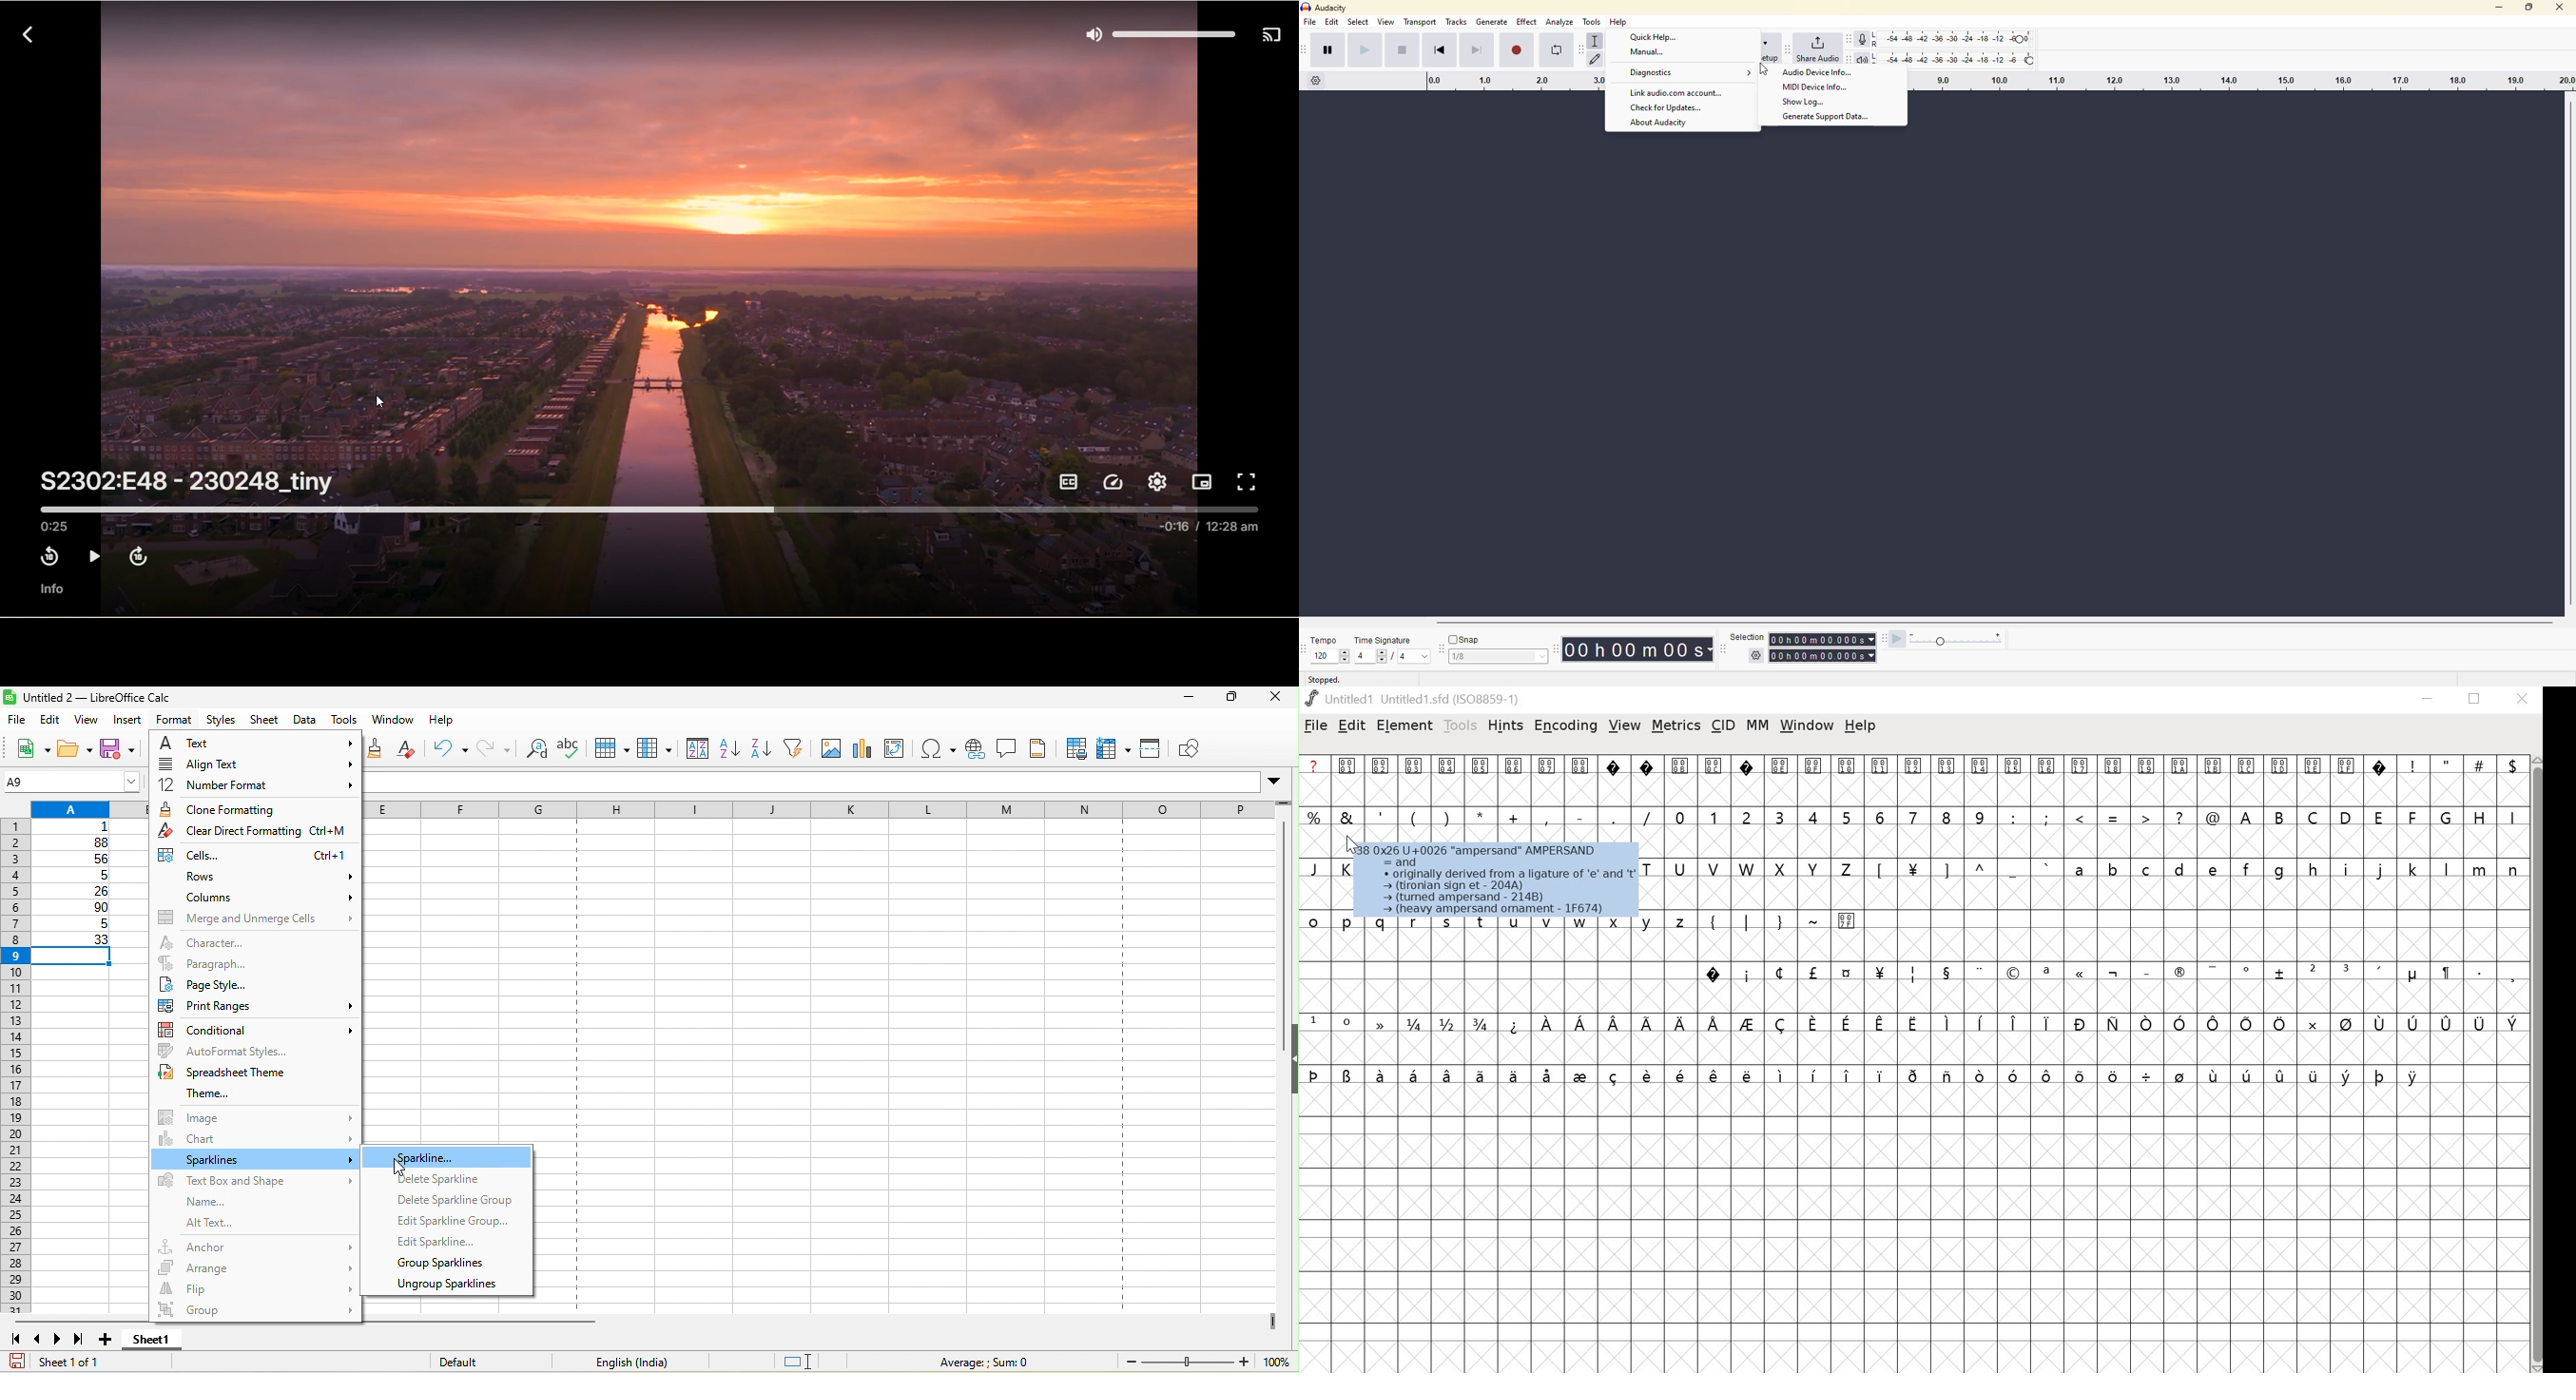 The height and width of the screenshot is (1400, 2576). I want to click on 0017, so click(2081, 781).